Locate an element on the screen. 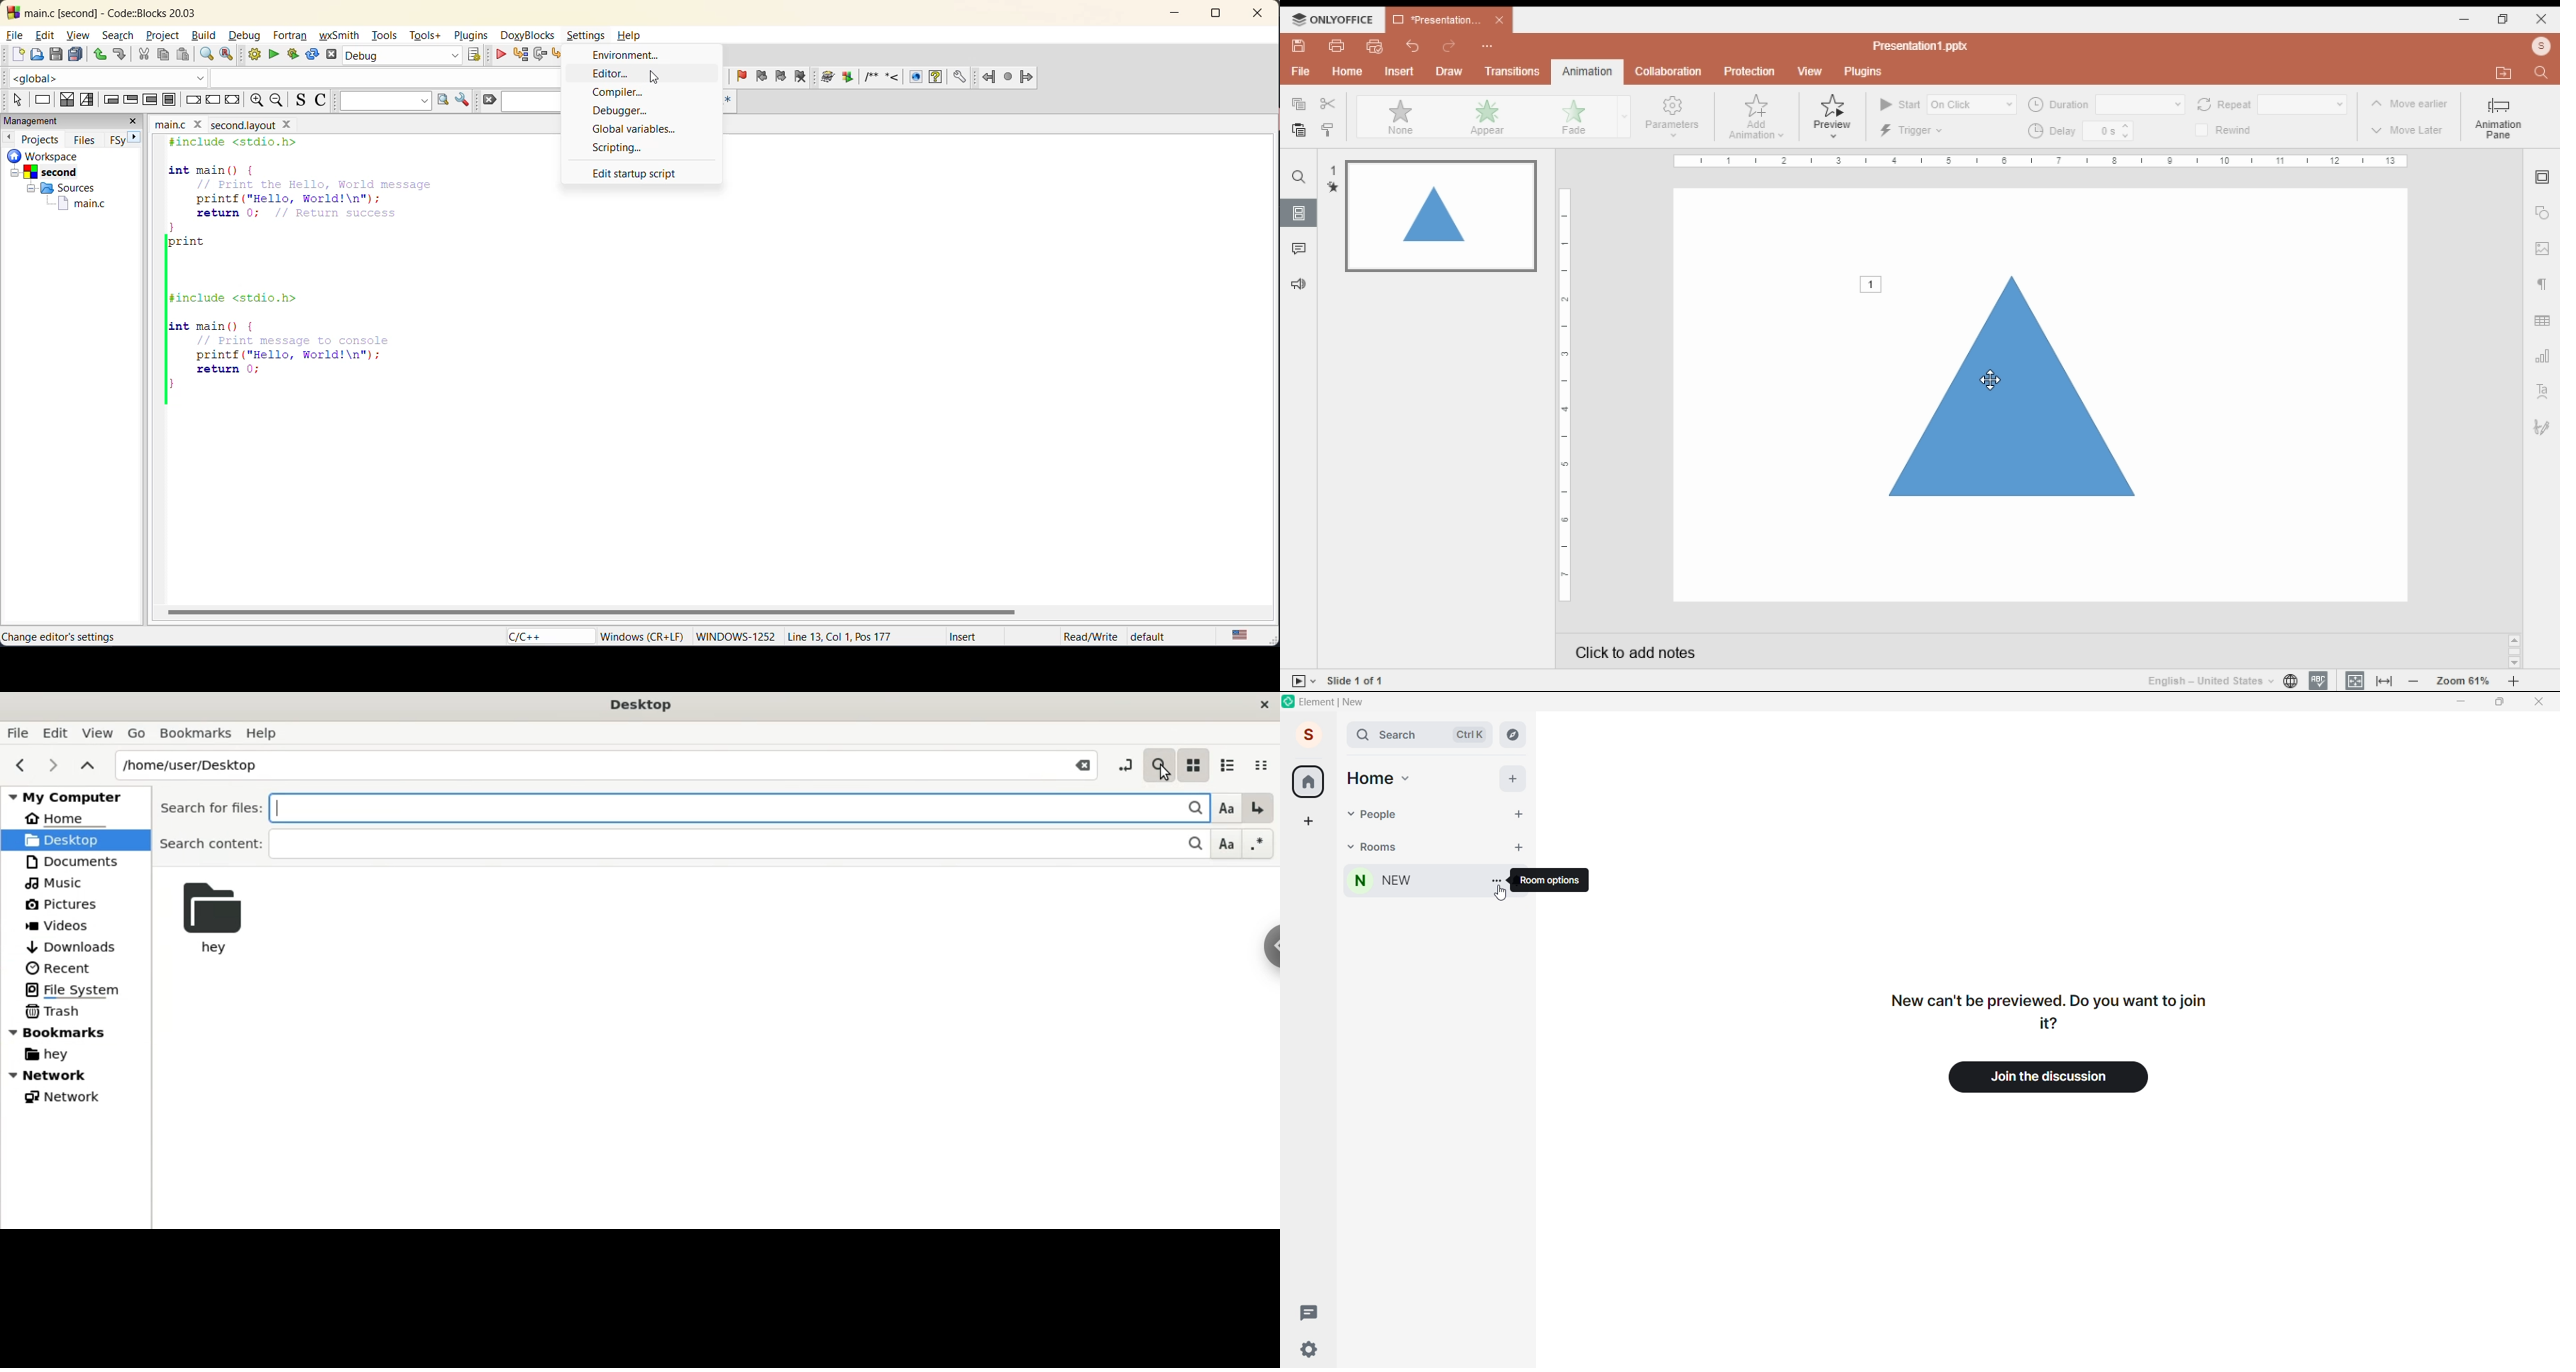 The image size is (2576, 1372). select is located at coordinates (13, 98).